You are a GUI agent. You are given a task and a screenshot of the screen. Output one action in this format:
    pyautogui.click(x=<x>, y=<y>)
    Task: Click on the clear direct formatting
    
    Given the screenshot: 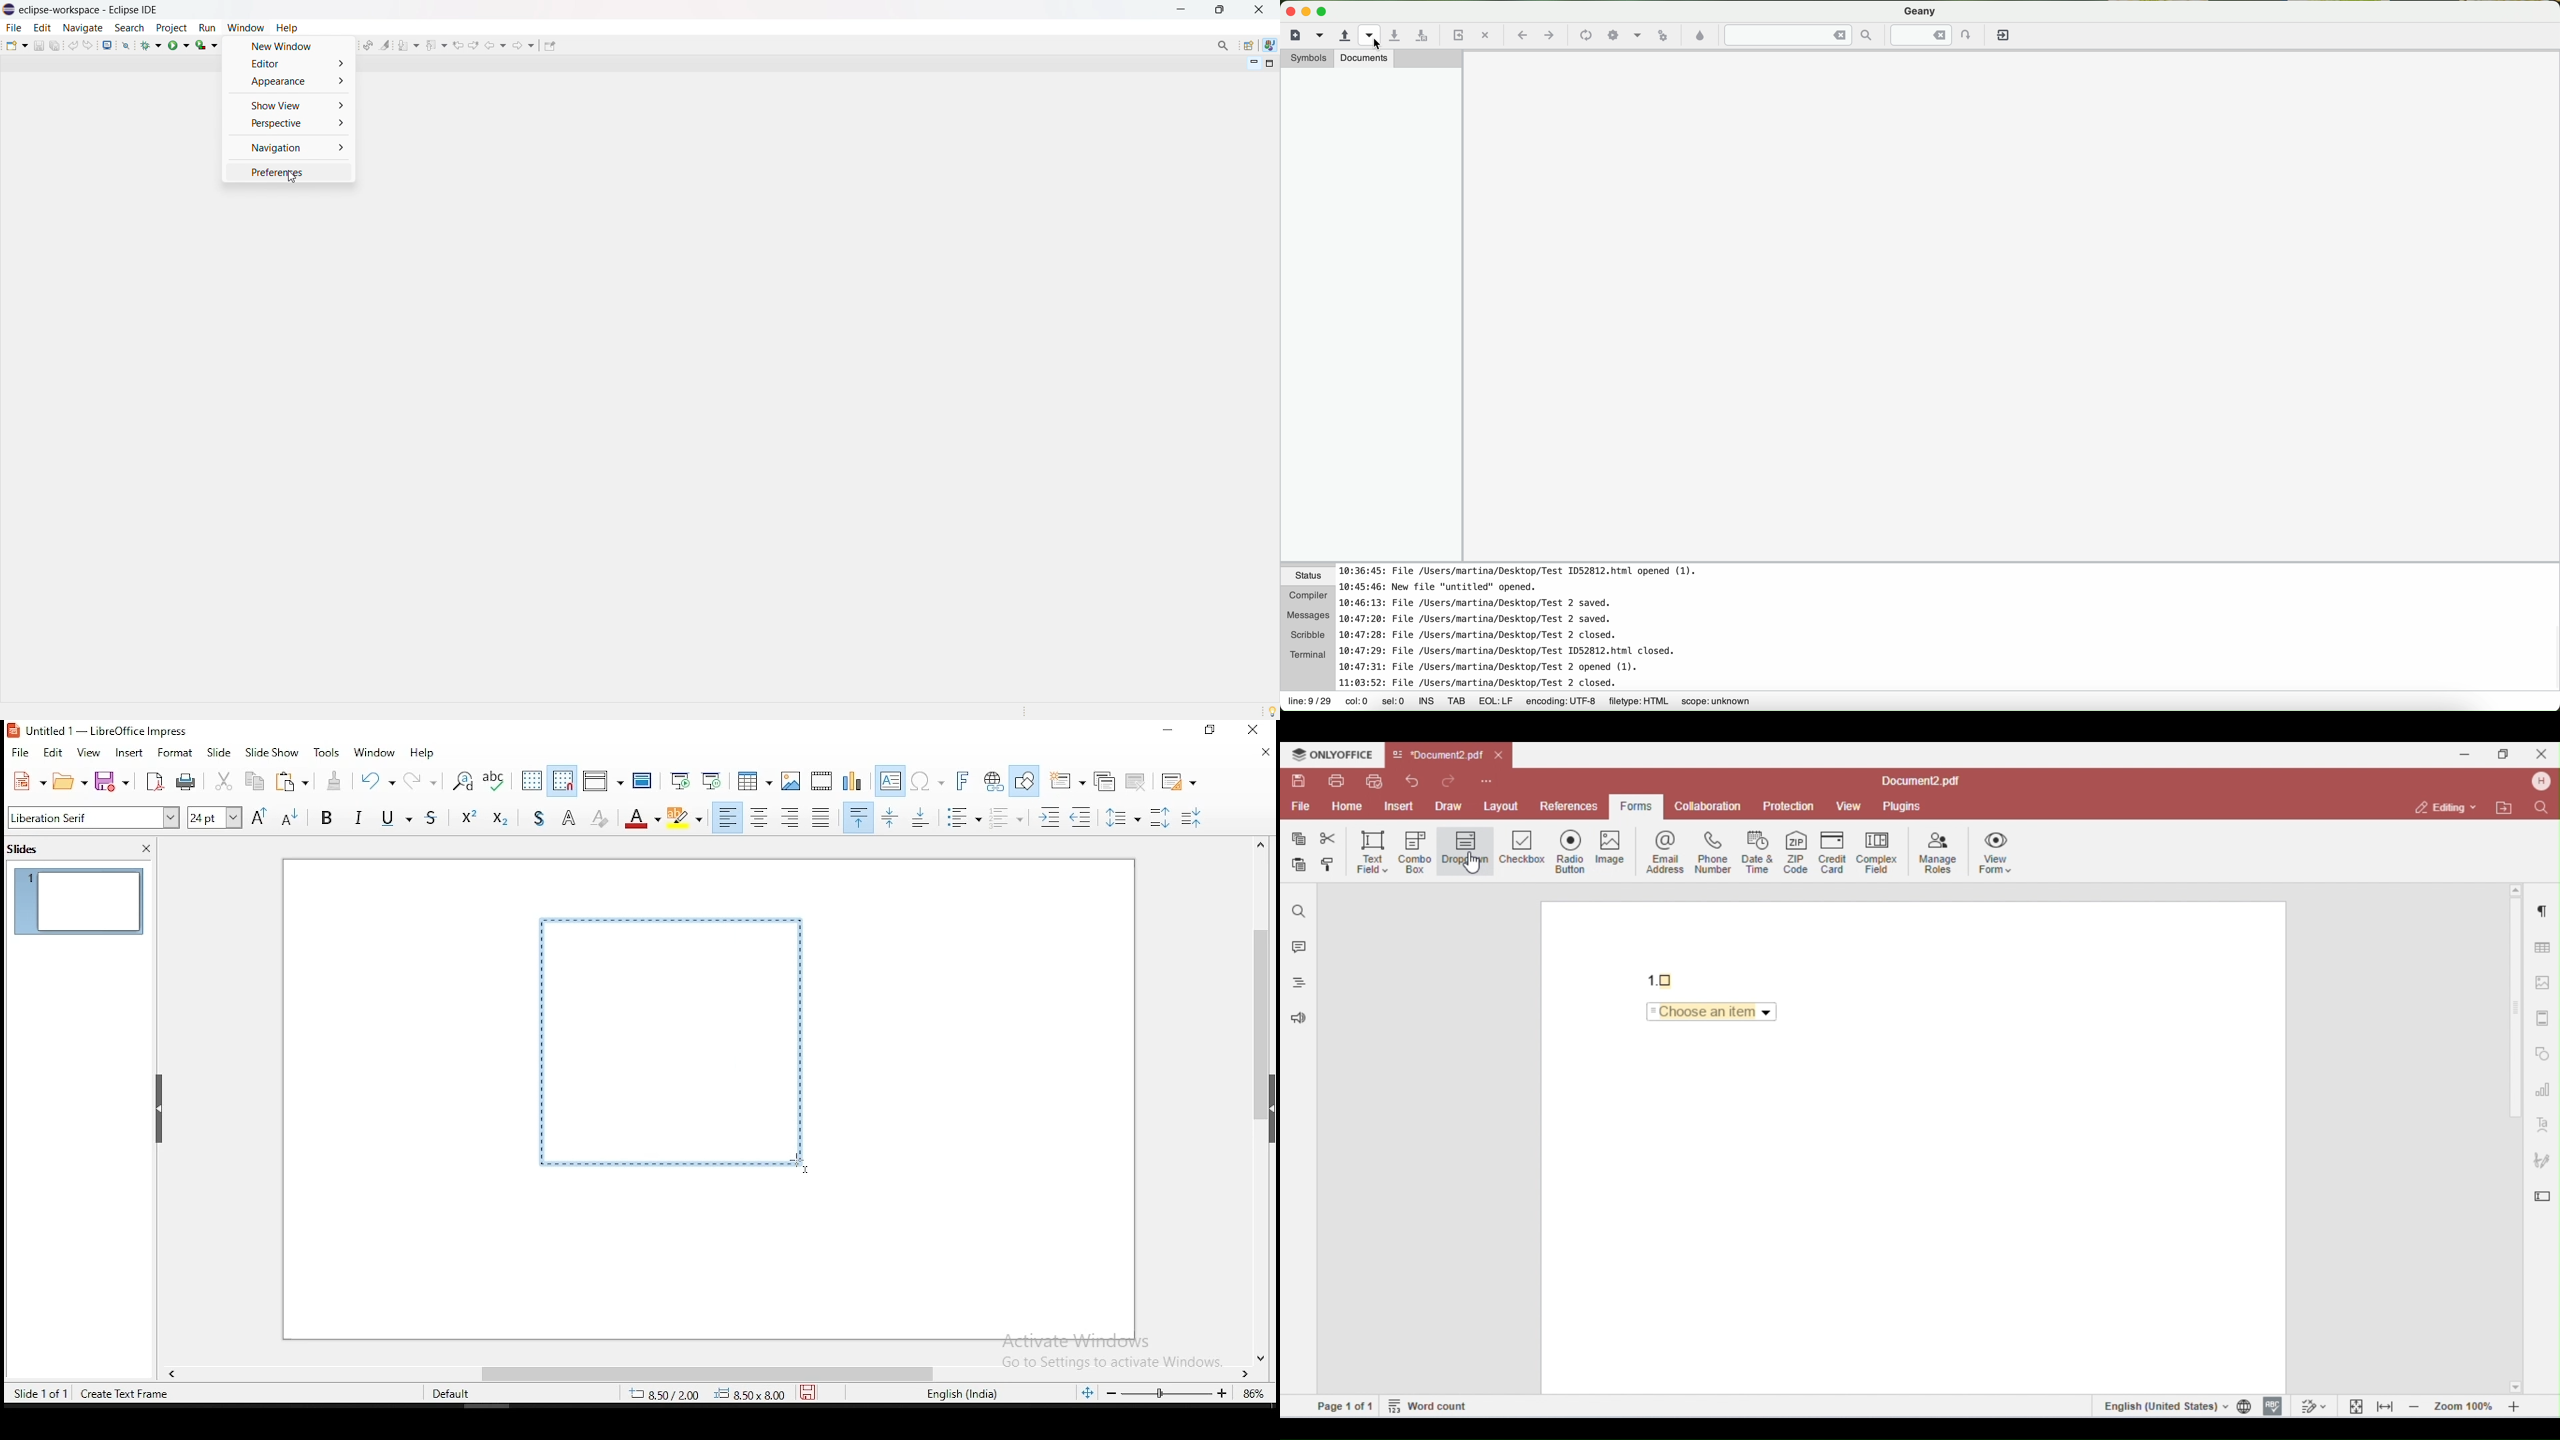 What is the action you would take?
    pyautogui.click(x=599, y=819)
    